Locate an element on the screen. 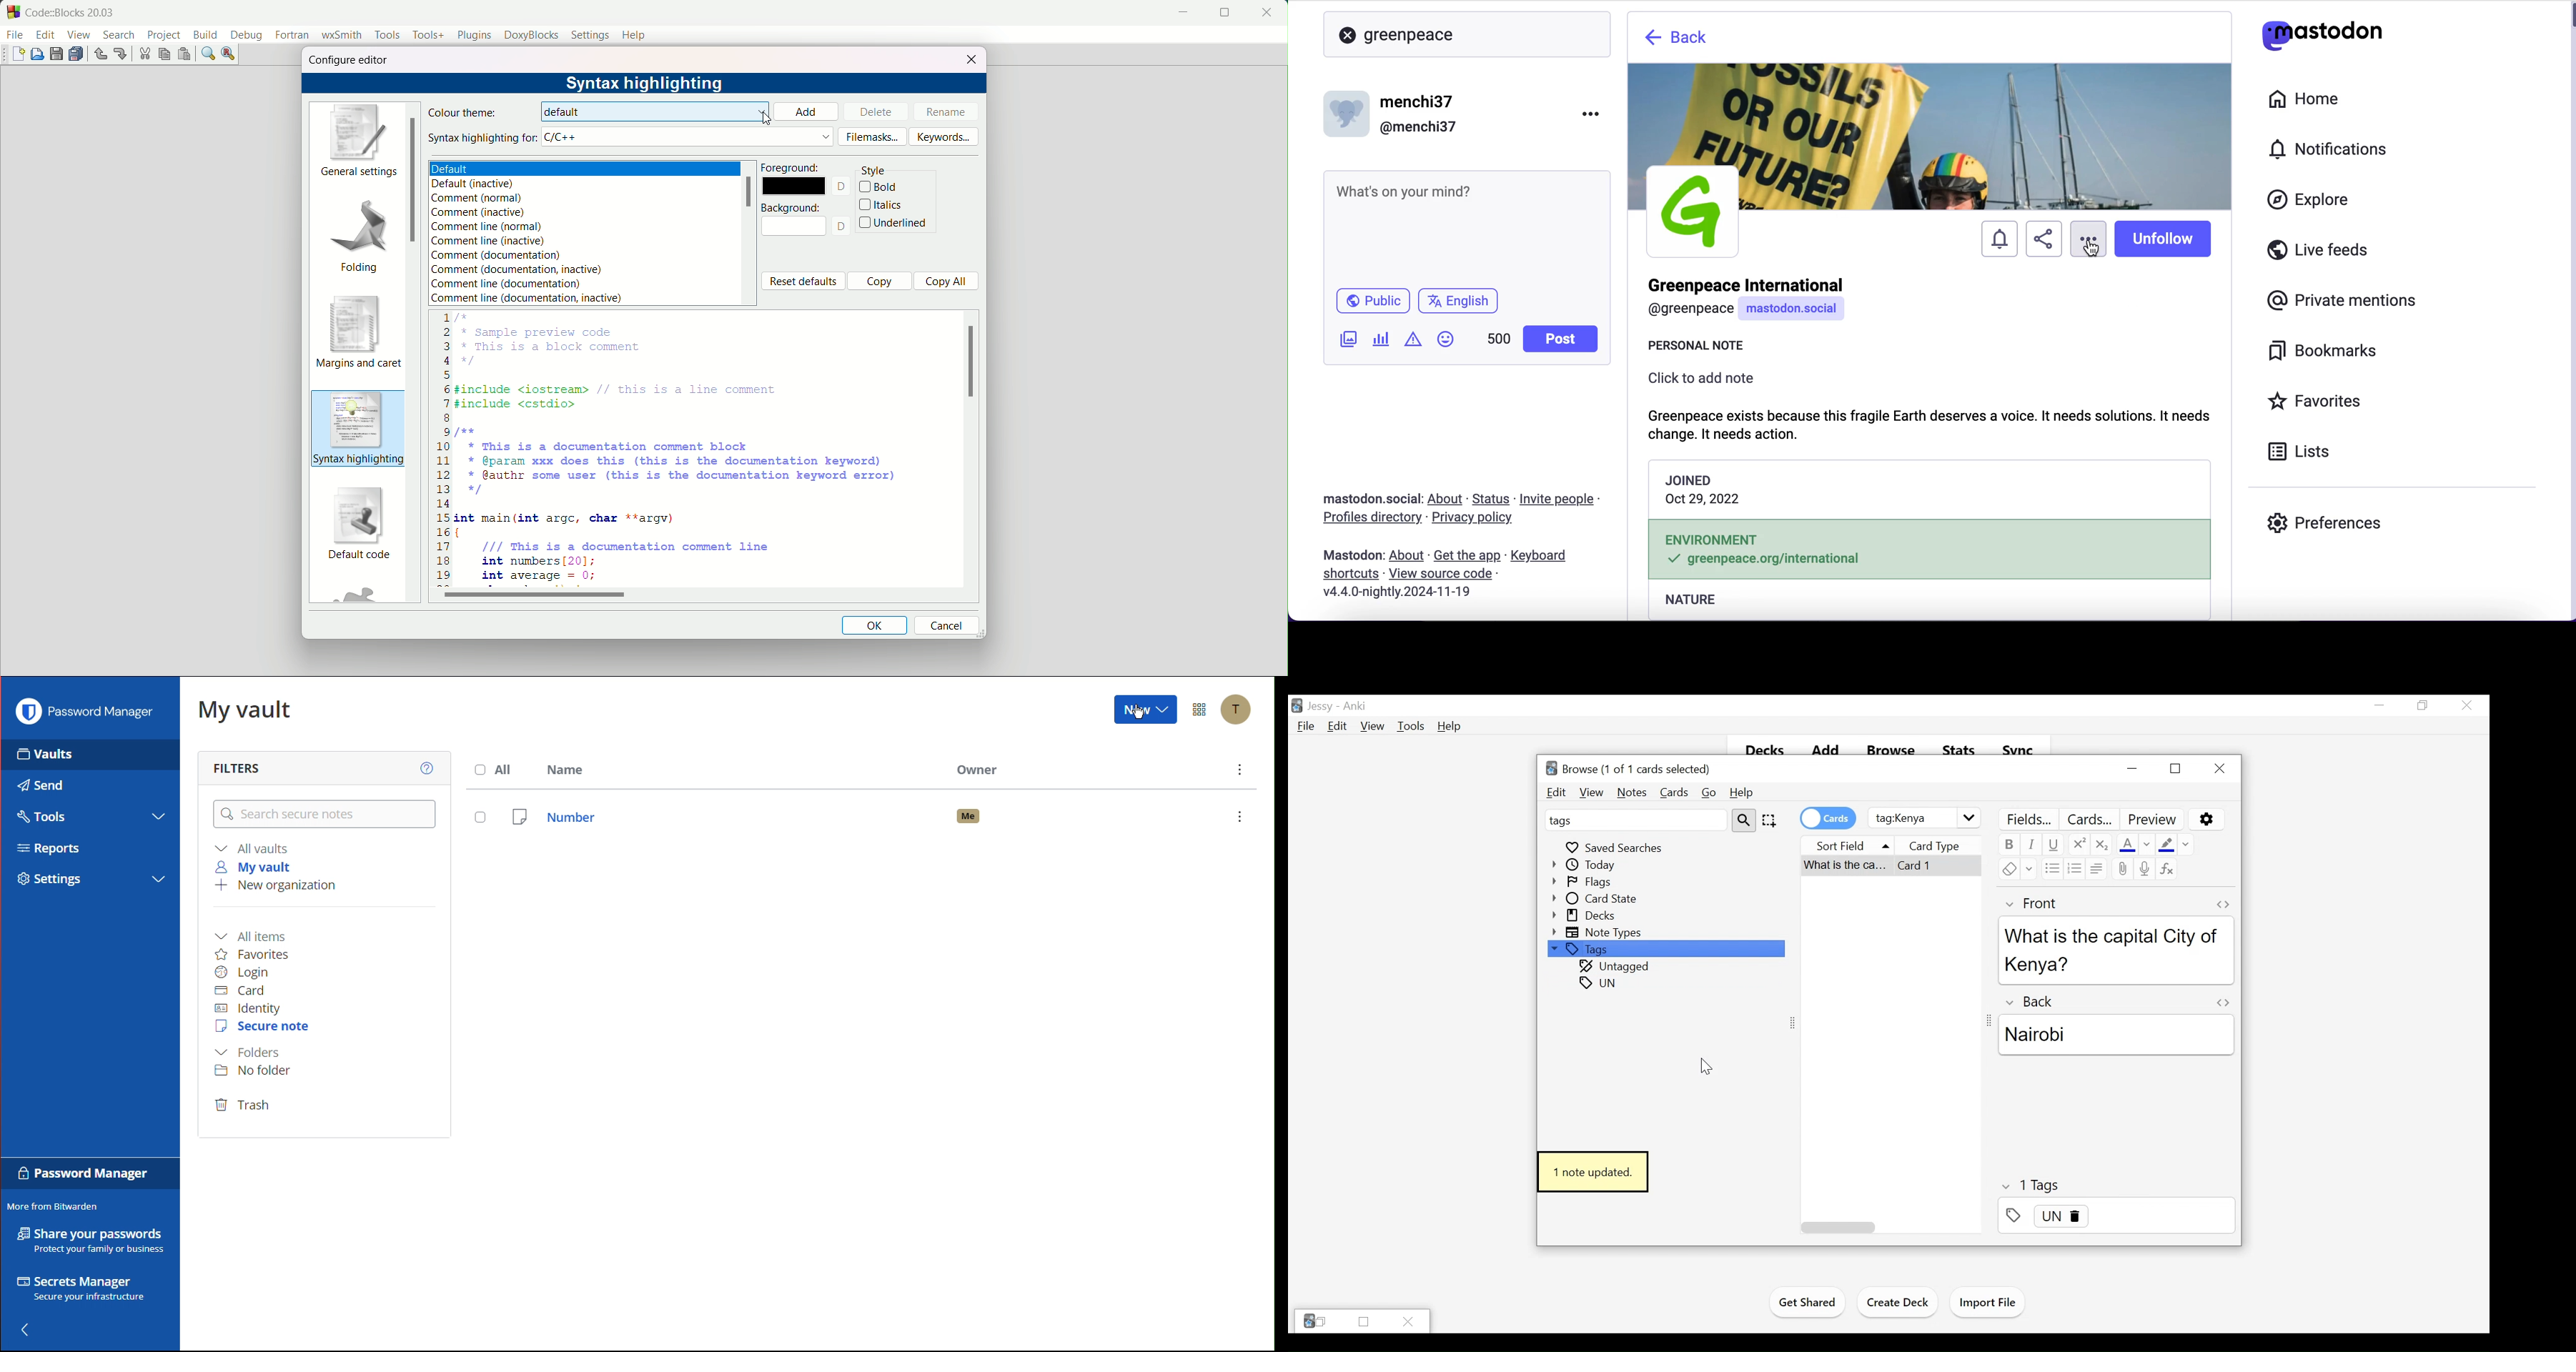  syntax highlight for is located at coordinates (484, 138).